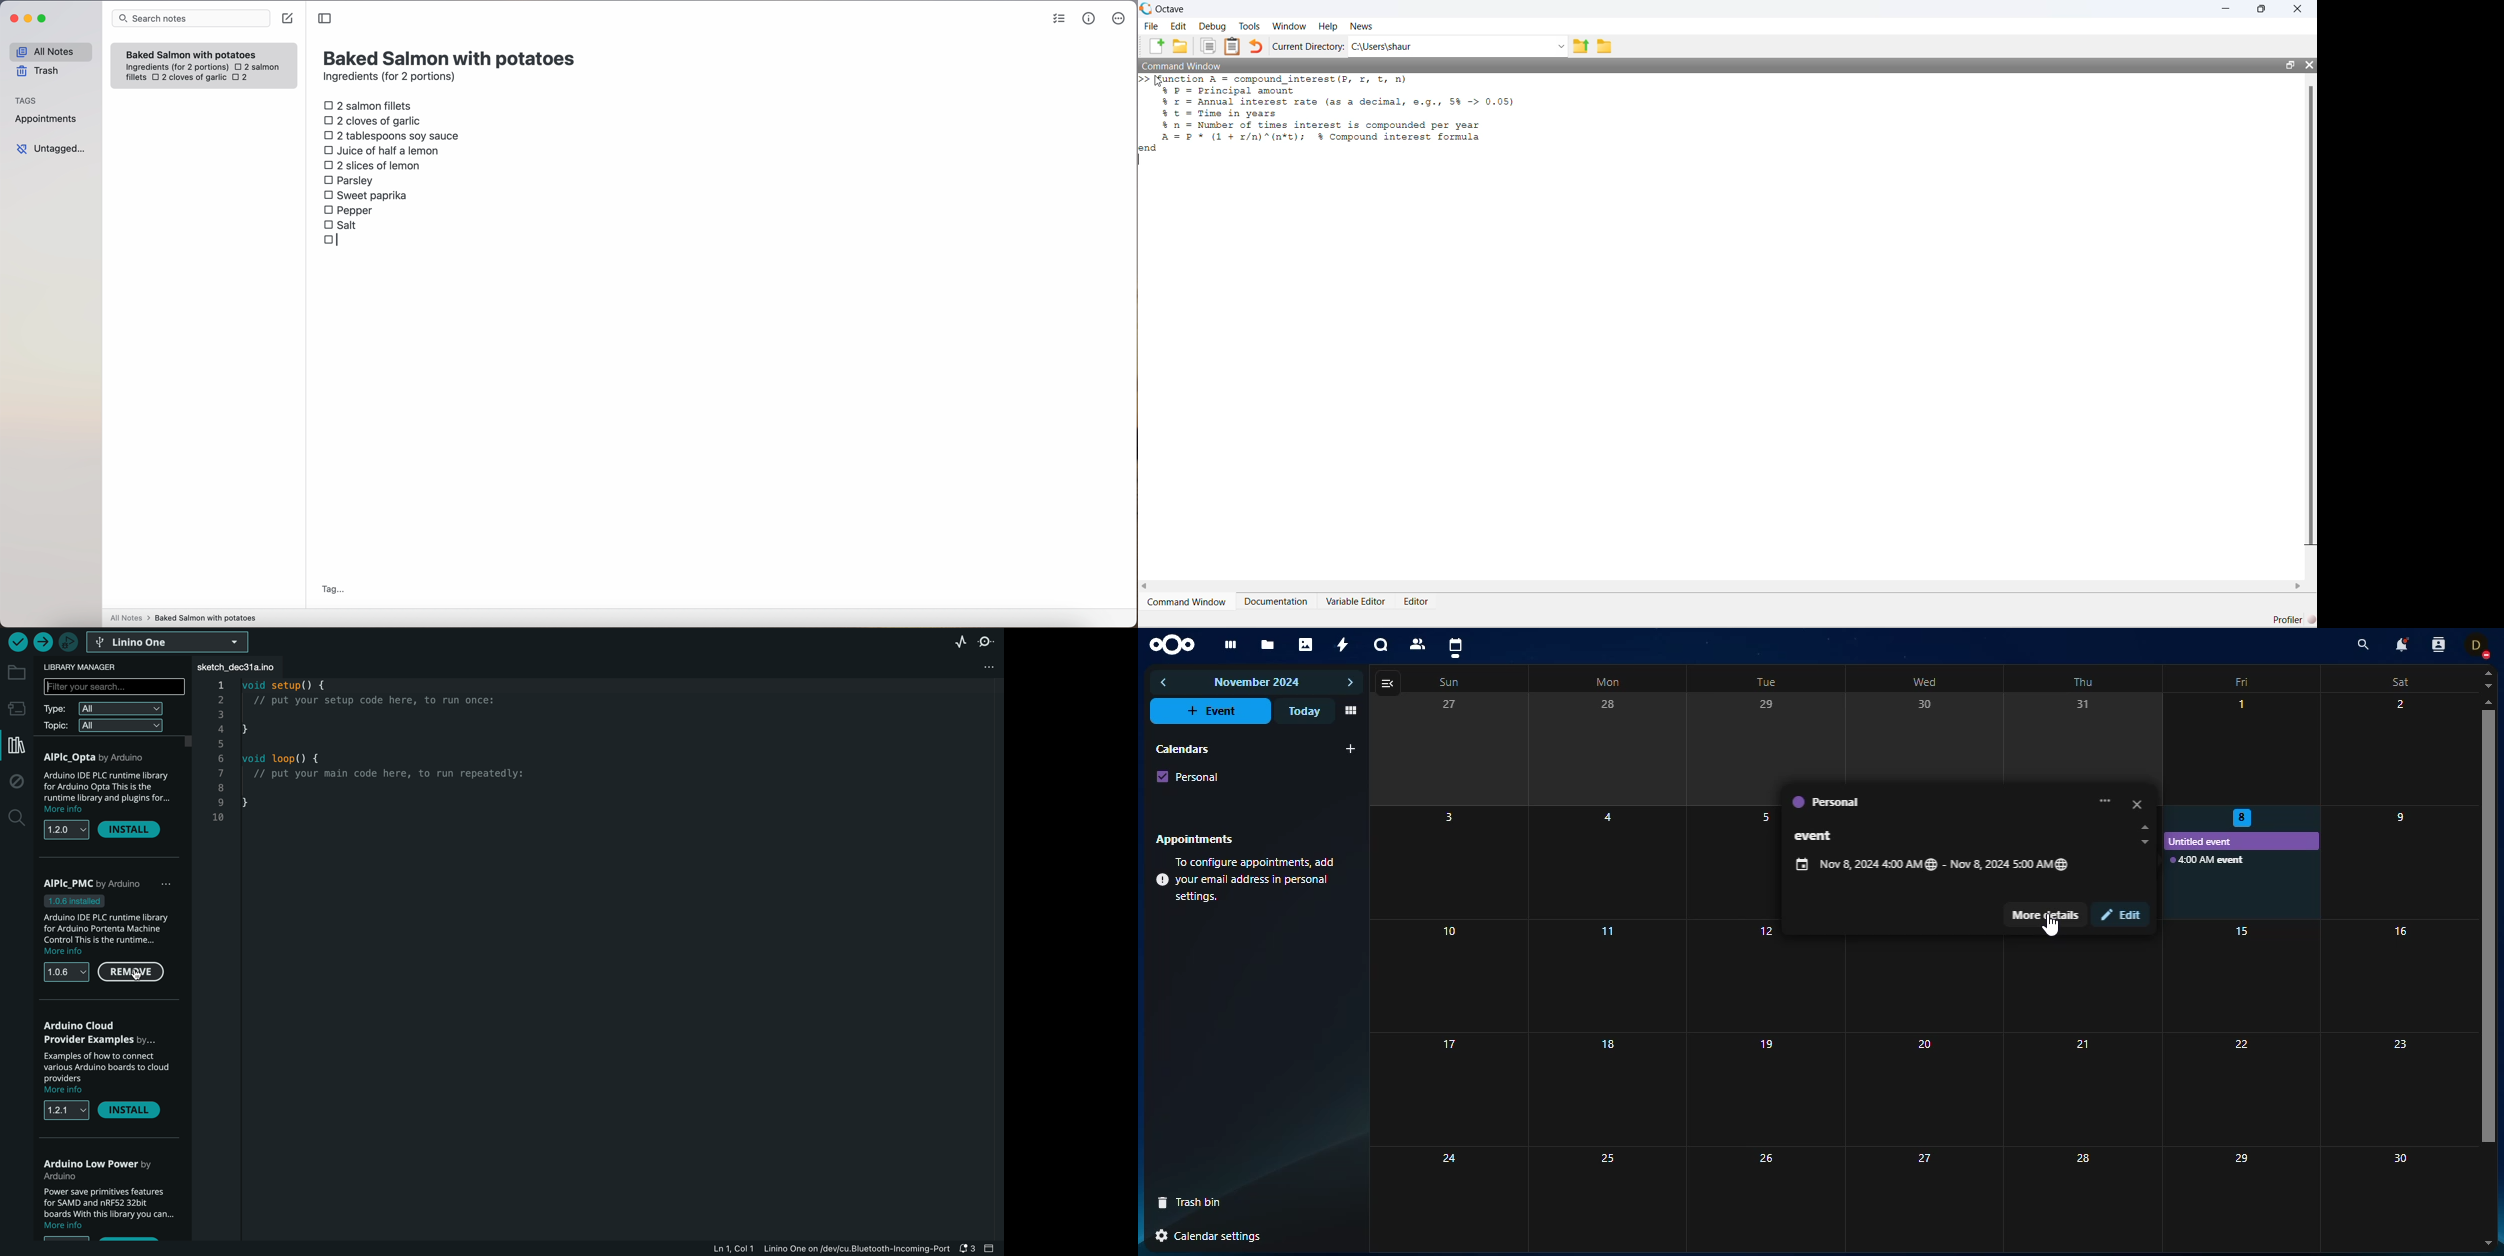 The image size is (2520, 1260). What do you see at coordinates (1165, 682) in the screenshot?
I see `previous` at bounding box center [1165, 682].